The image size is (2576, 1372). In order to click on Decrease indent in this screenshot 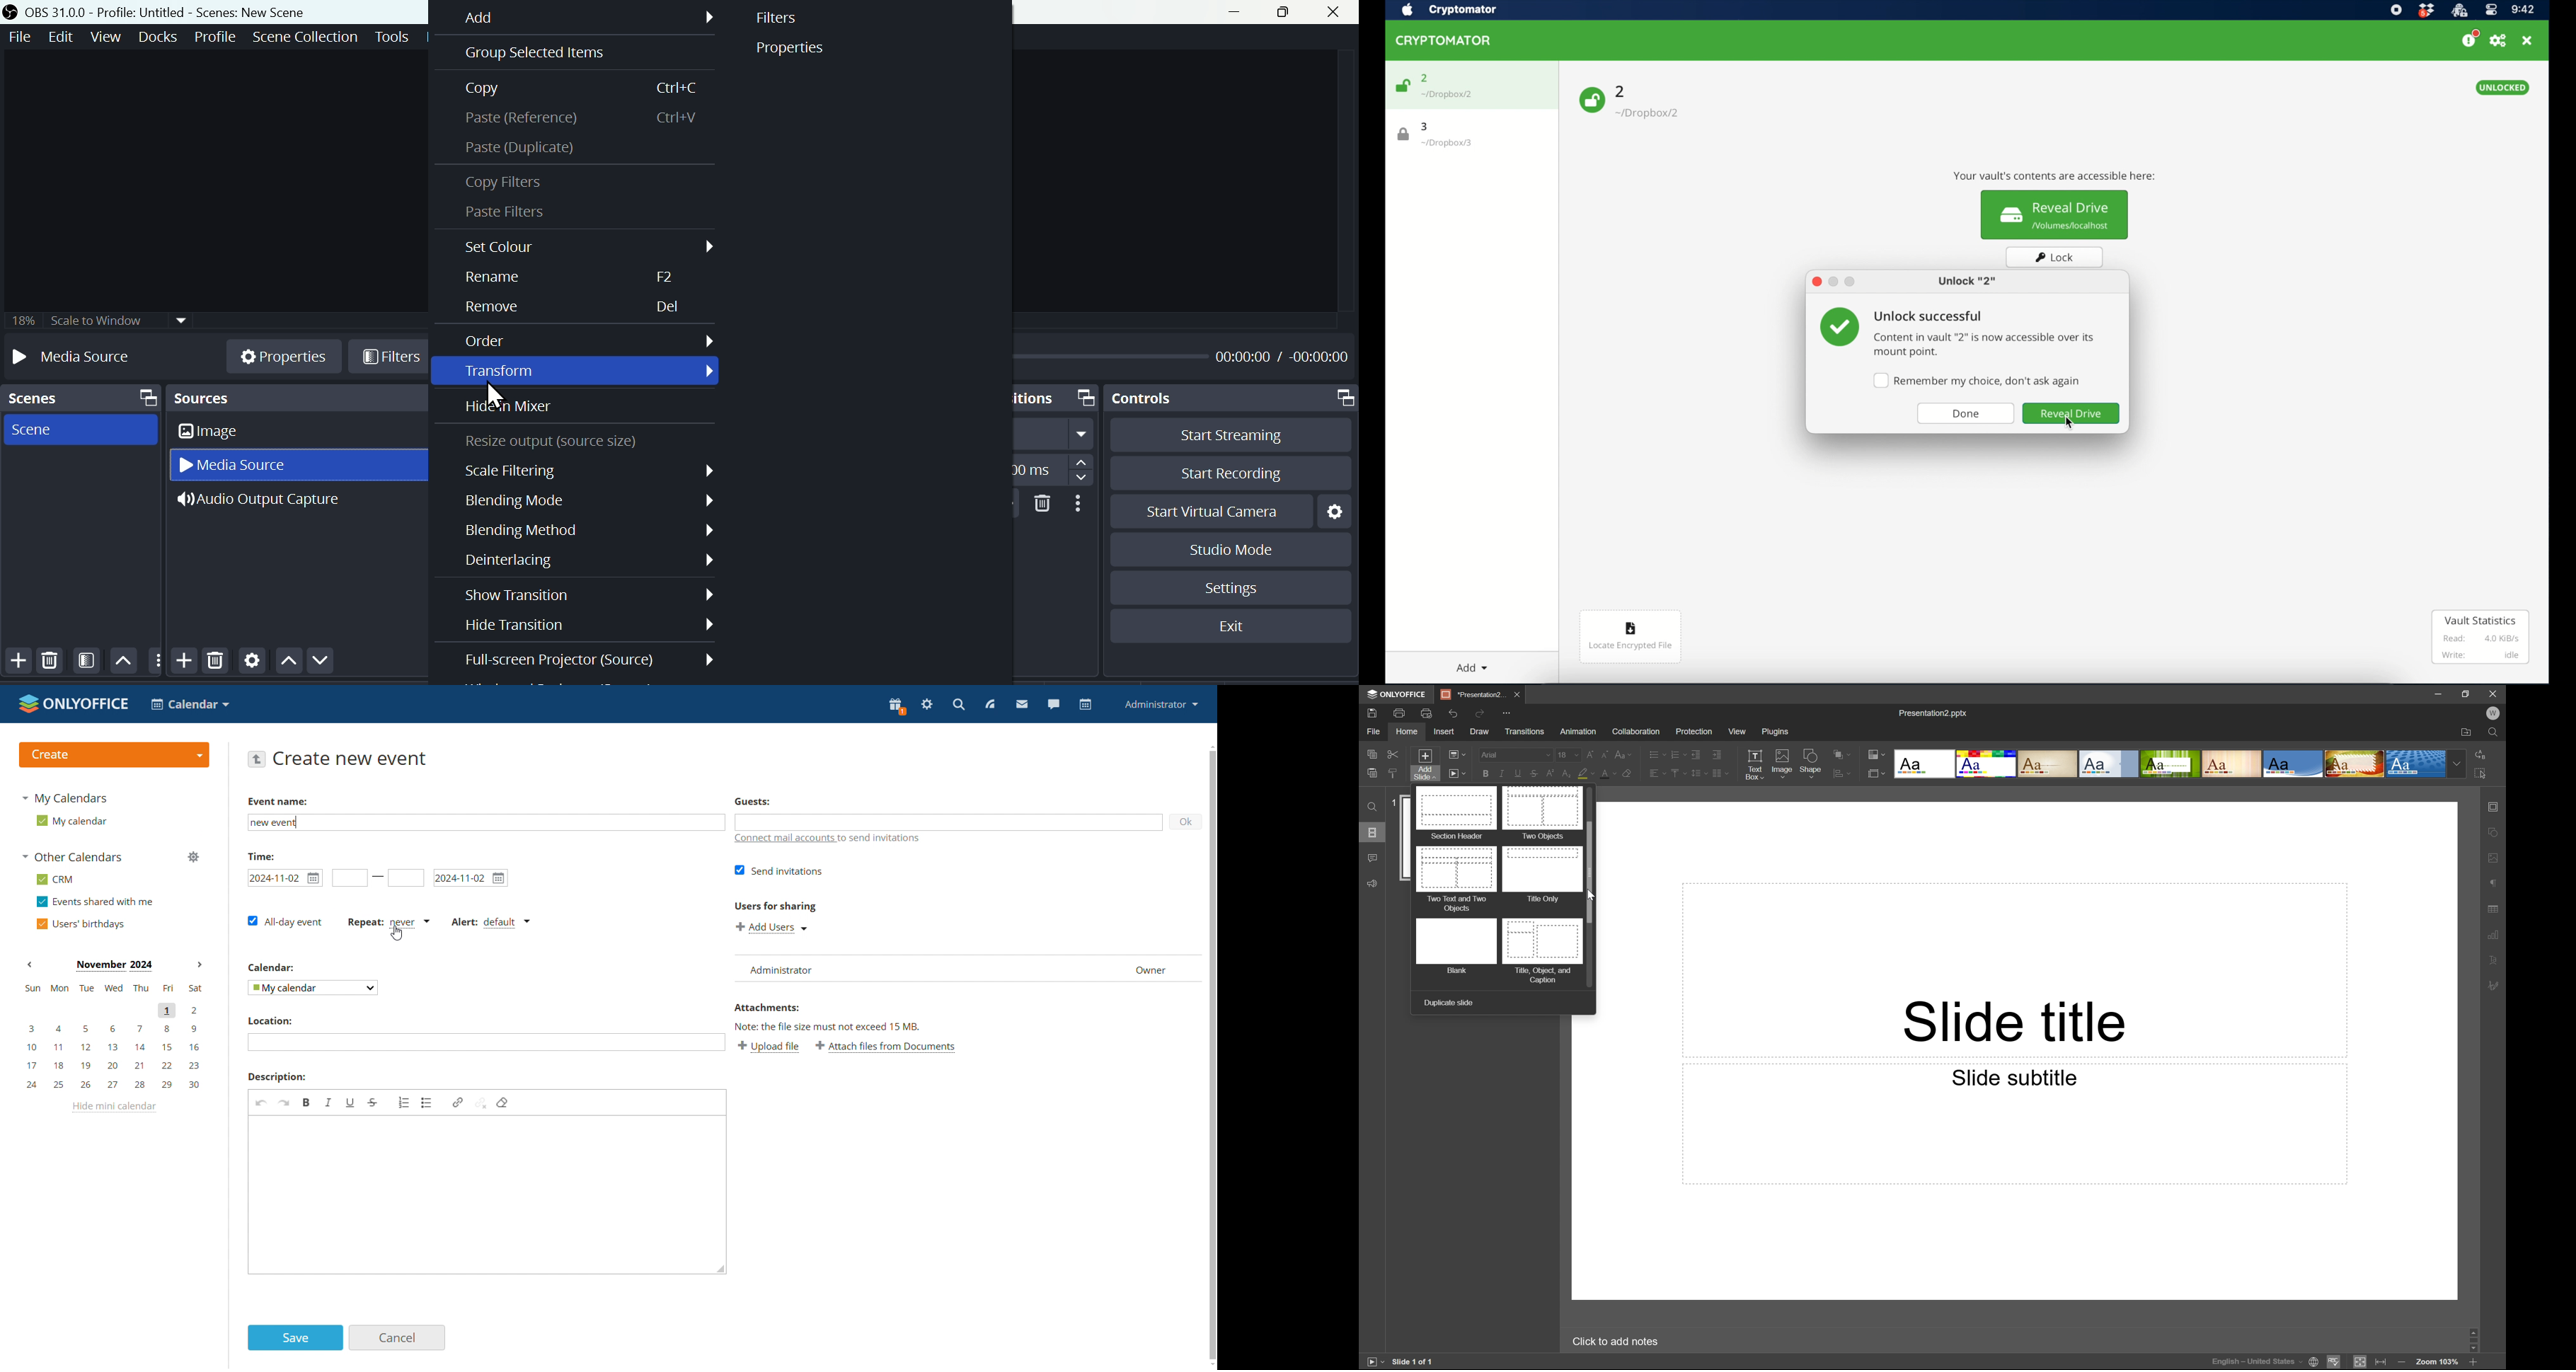, I will do `click(1697, 751)`.